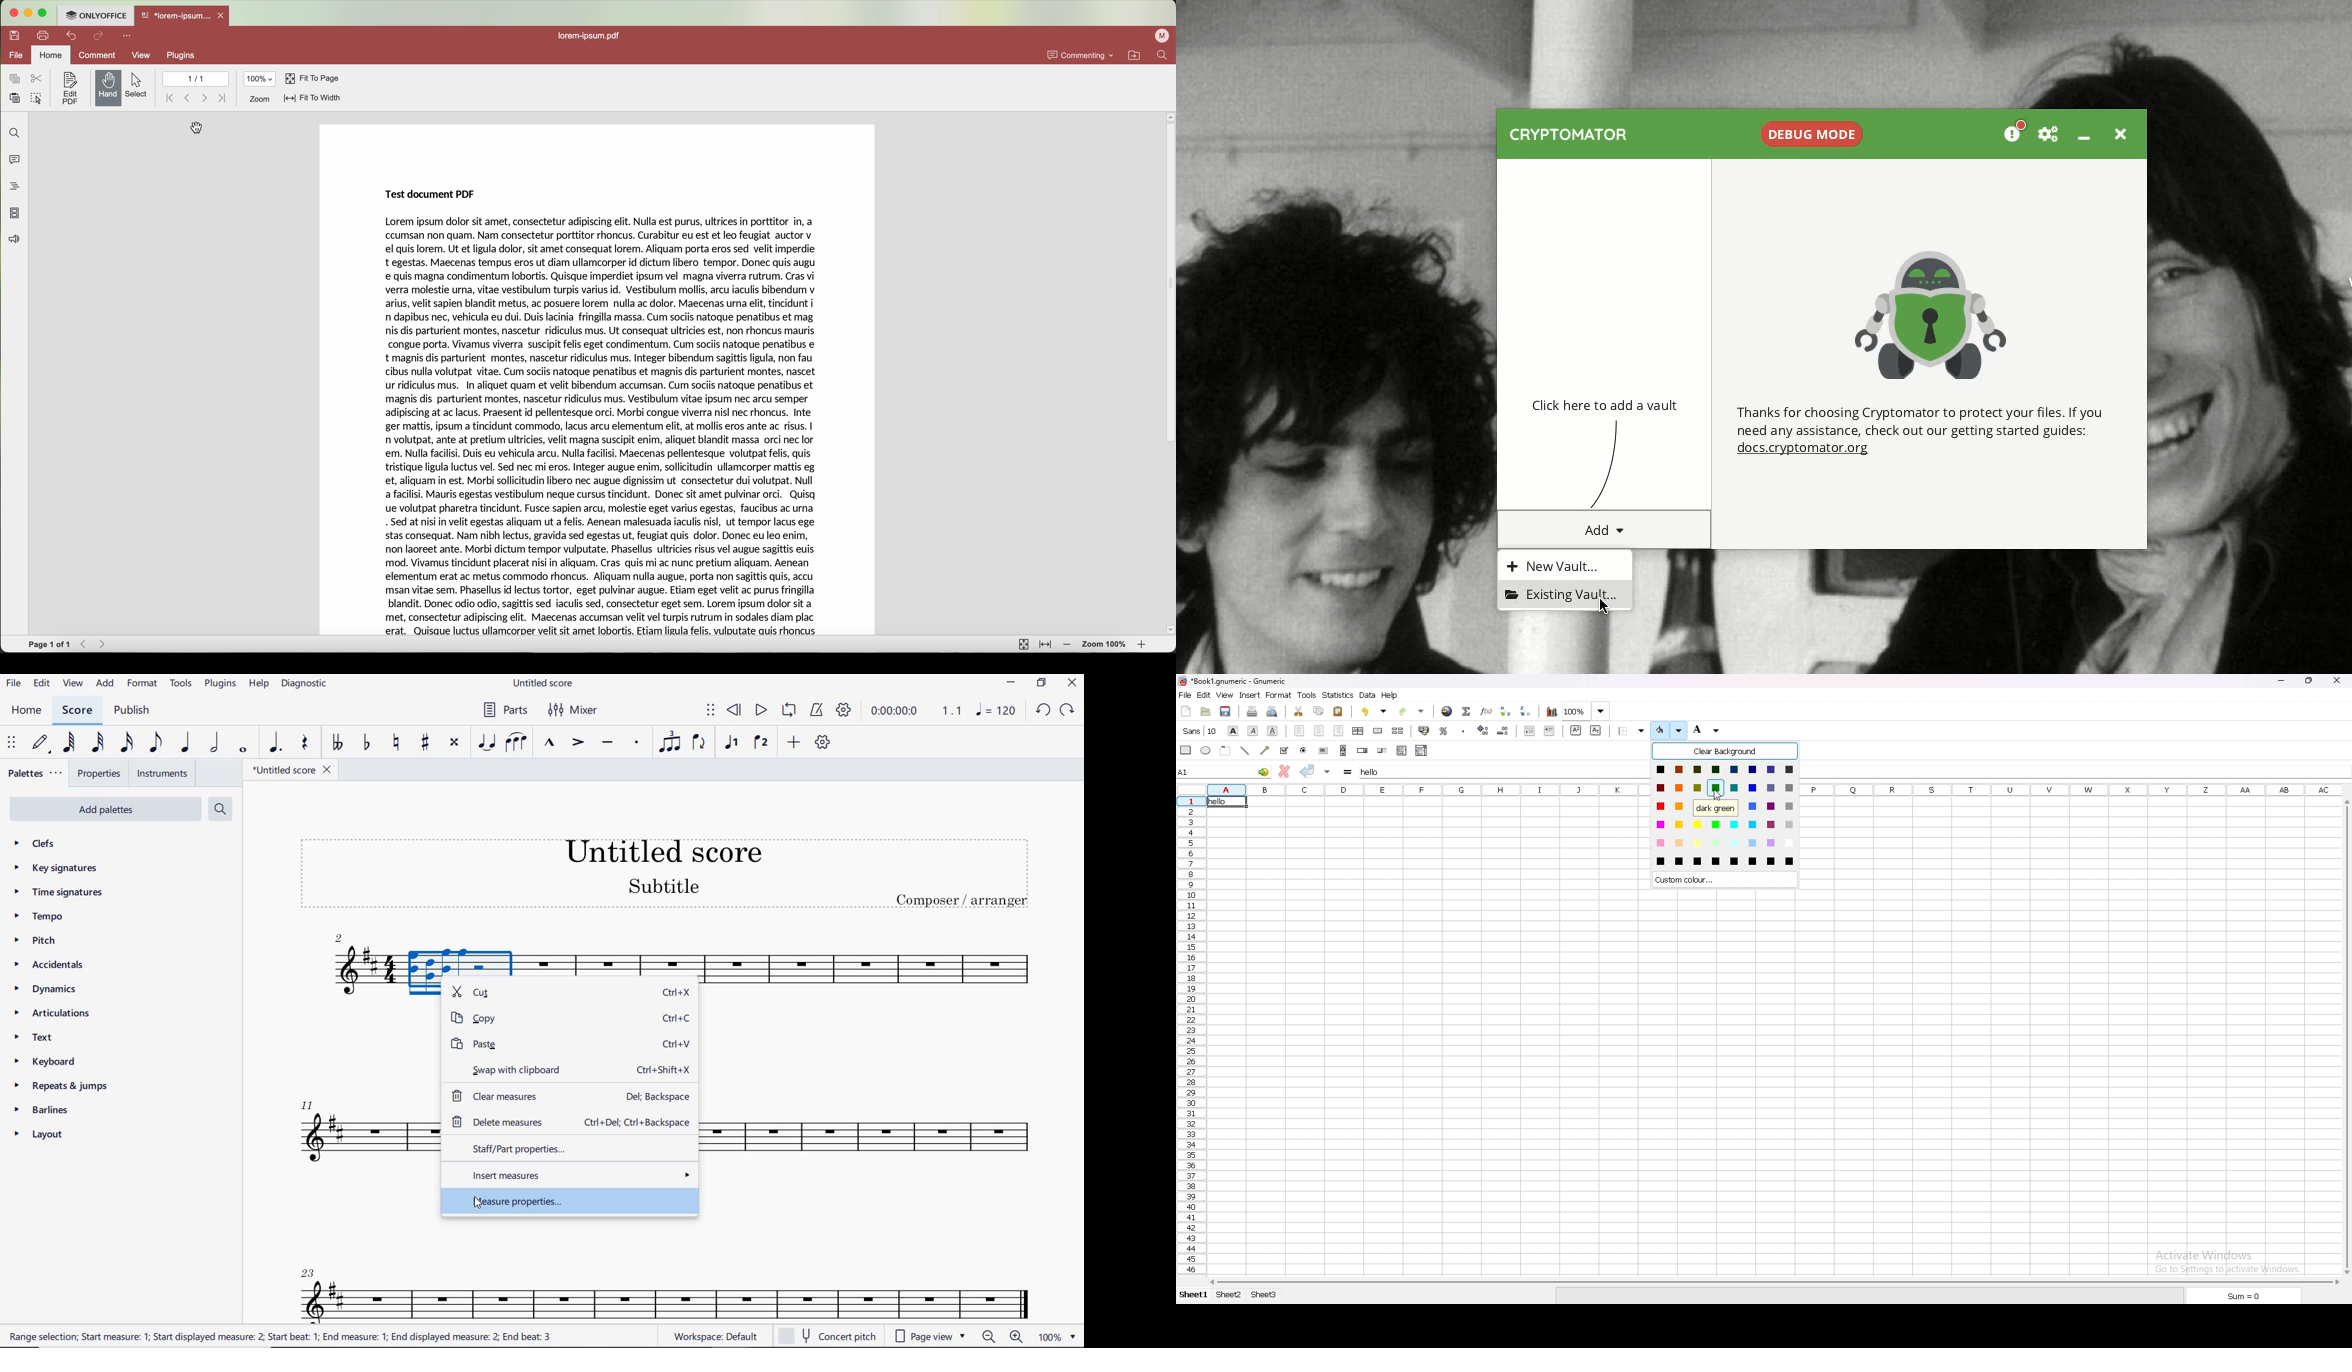  I want to click on Test document PDF, so click(427, 194).